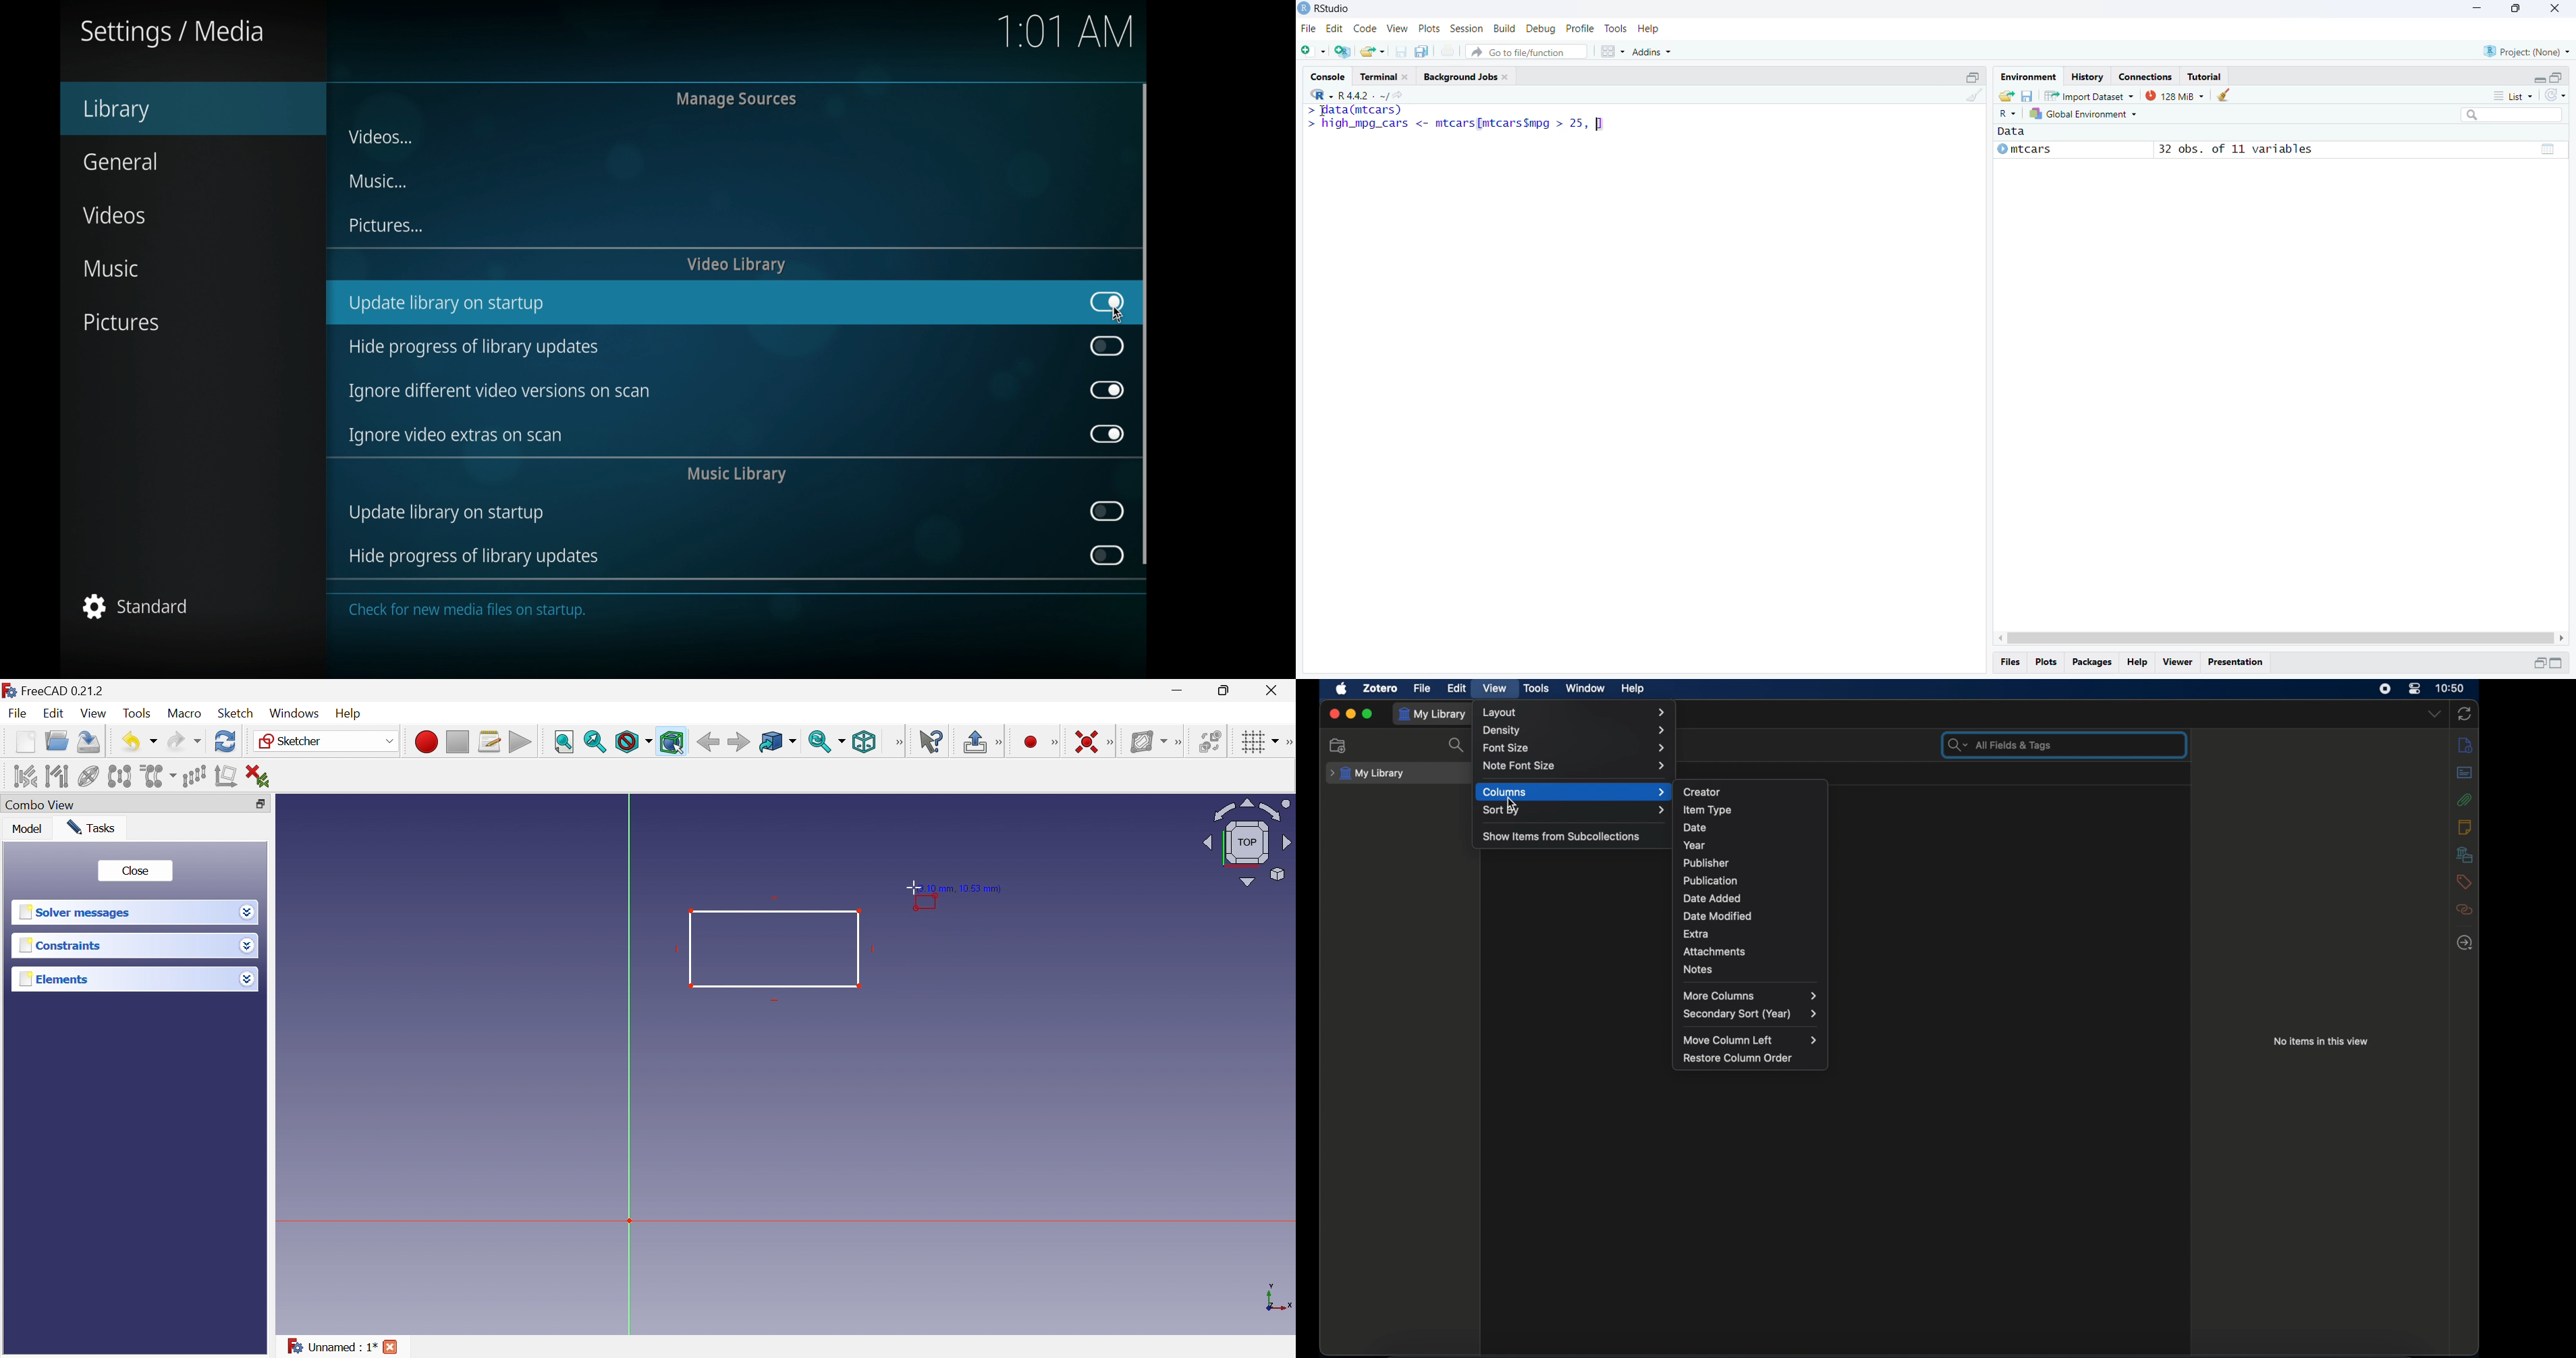 The height and width of the screenshot is (1372, 2576). I want to click on refresh, so click(2556, 95).